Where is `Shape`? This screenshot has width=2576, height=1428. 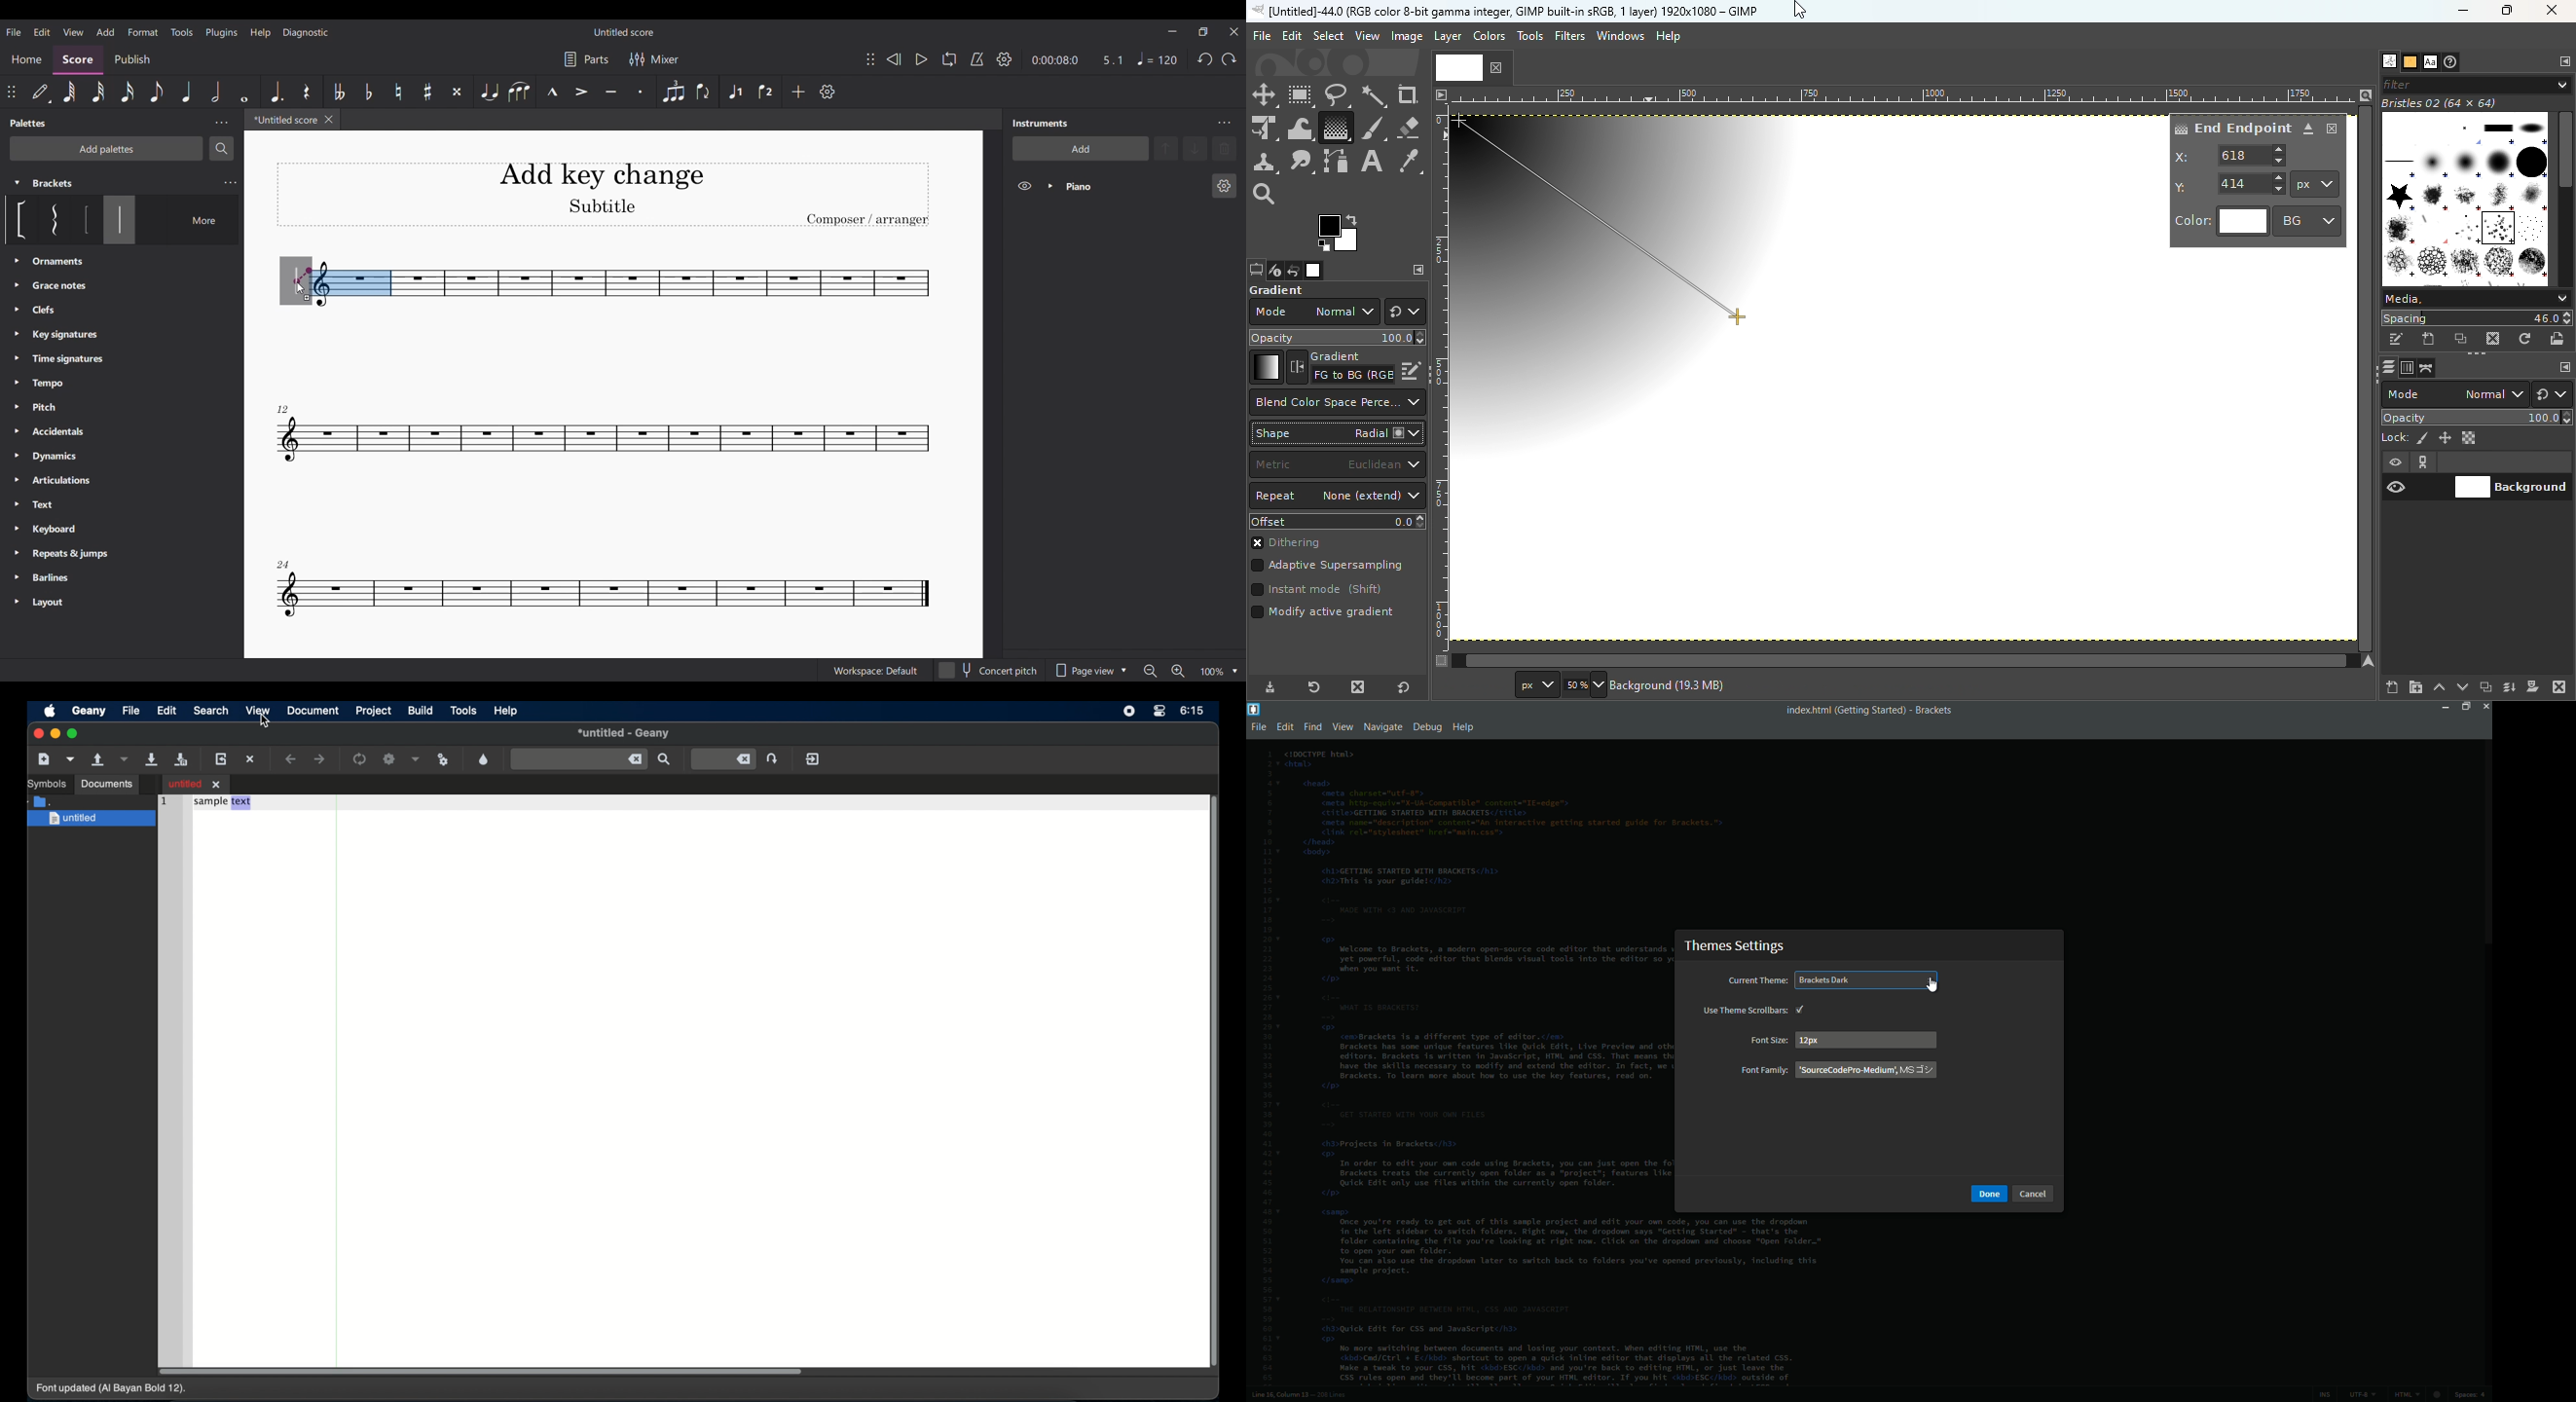
Shape is located at coordinates (1337, 433).